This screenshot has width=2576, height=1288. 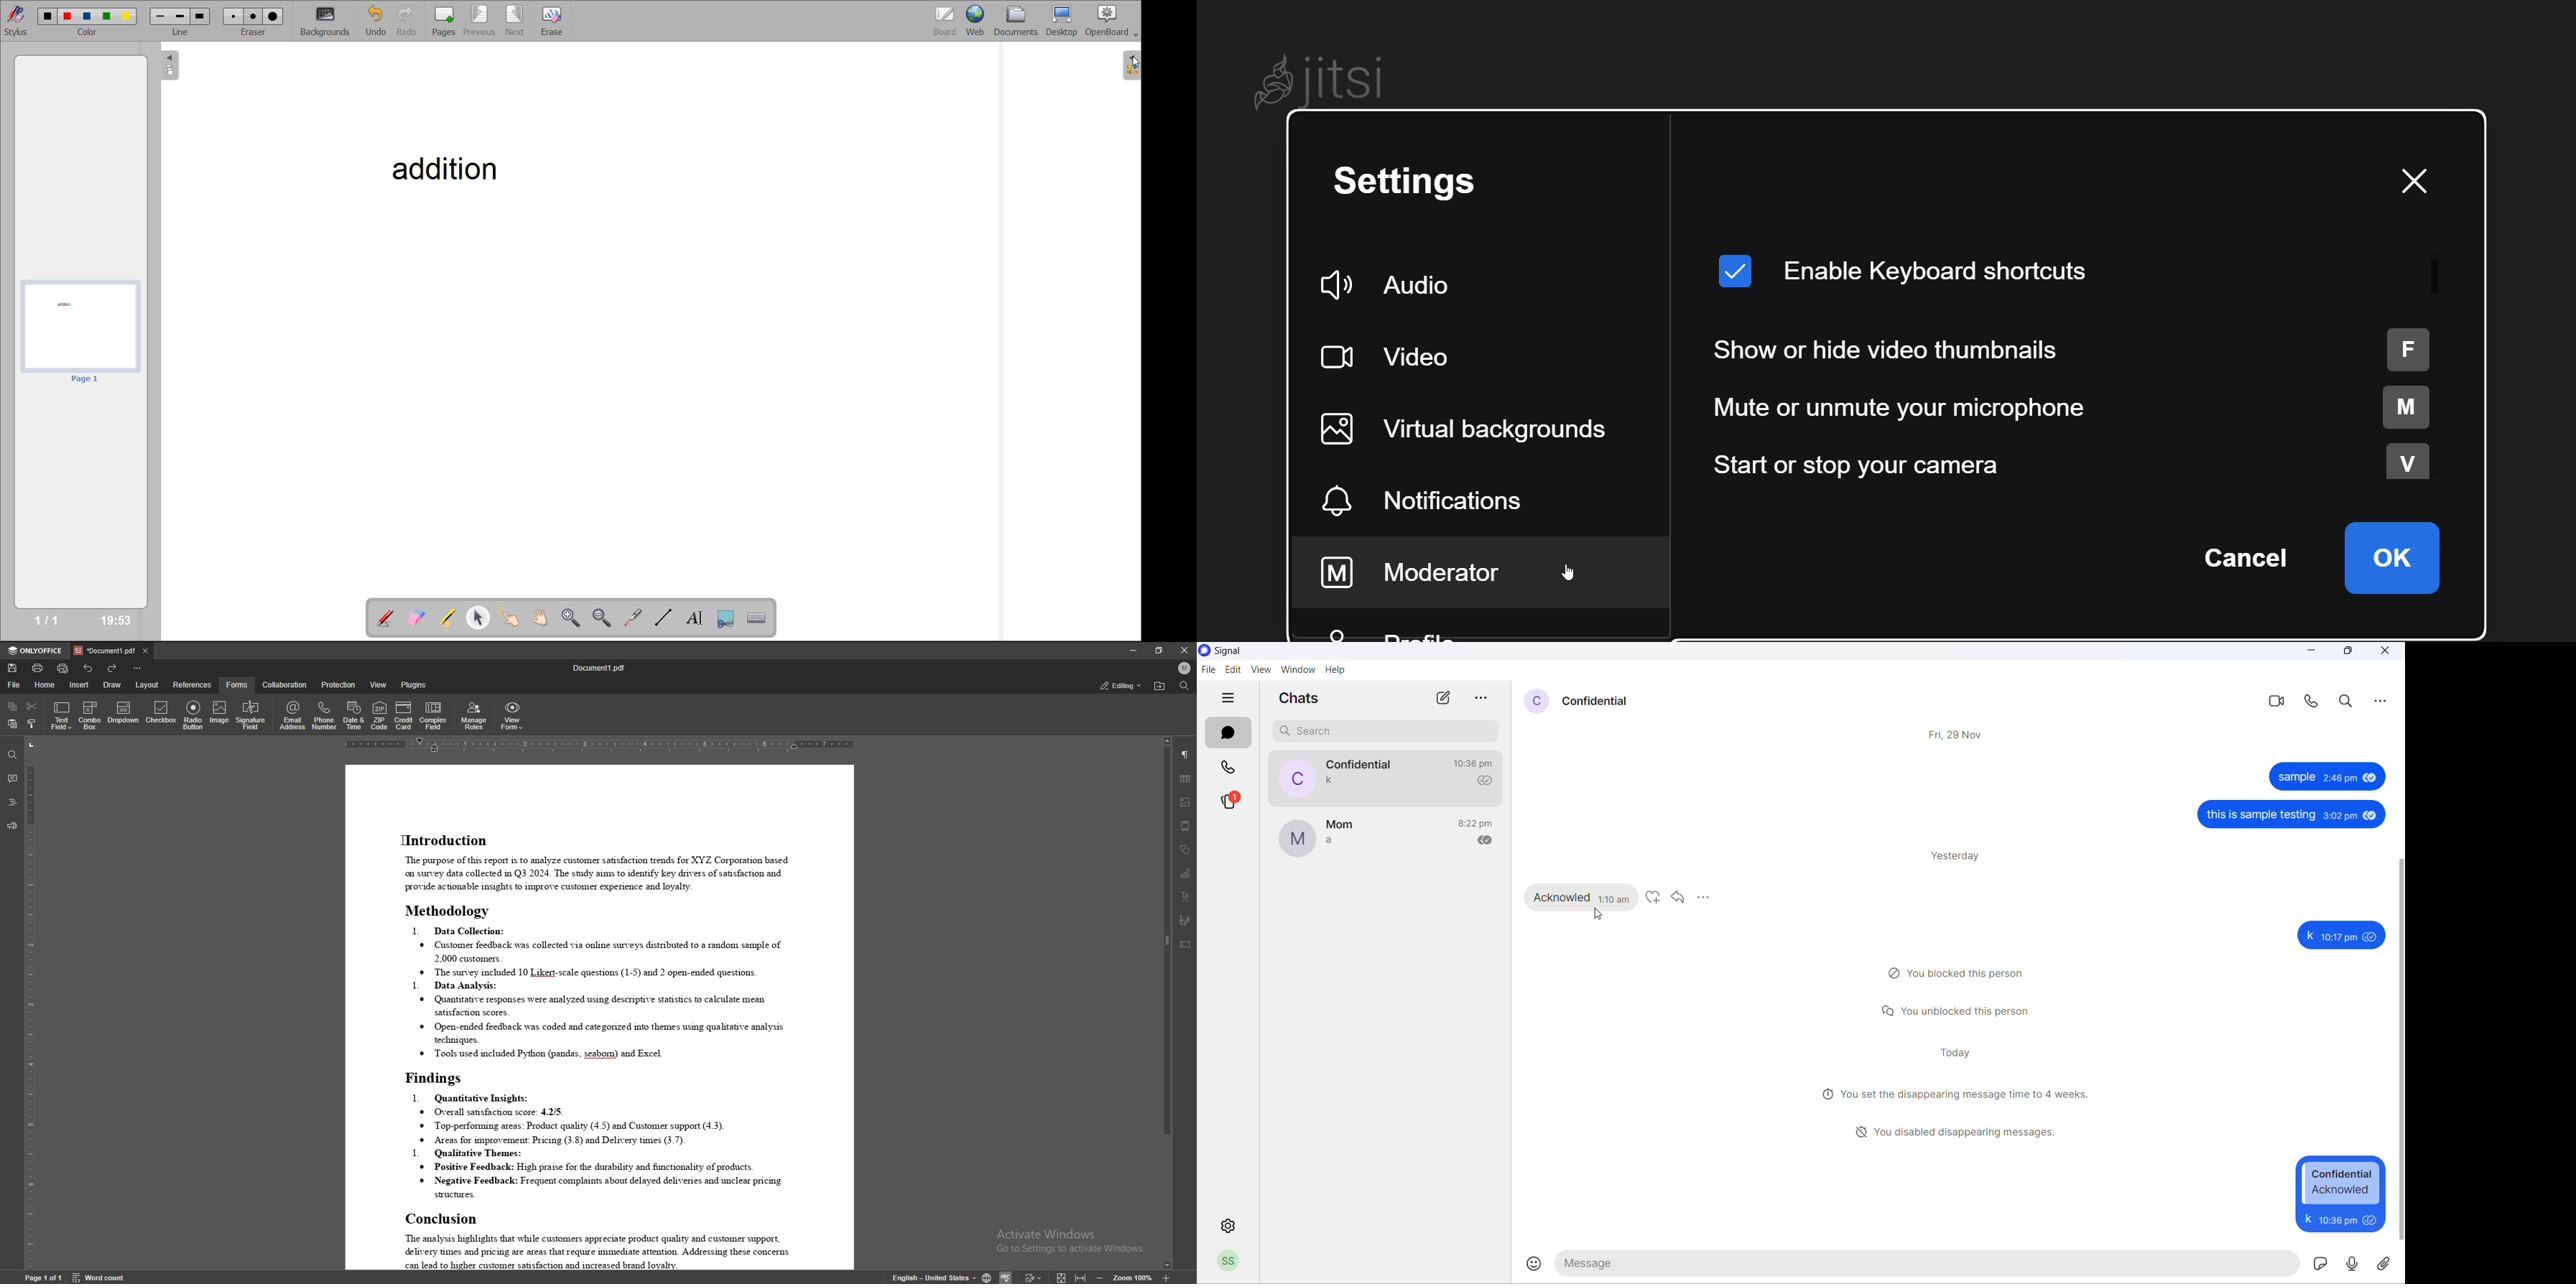 I want to click on quick print, so click(x=64, y=668).